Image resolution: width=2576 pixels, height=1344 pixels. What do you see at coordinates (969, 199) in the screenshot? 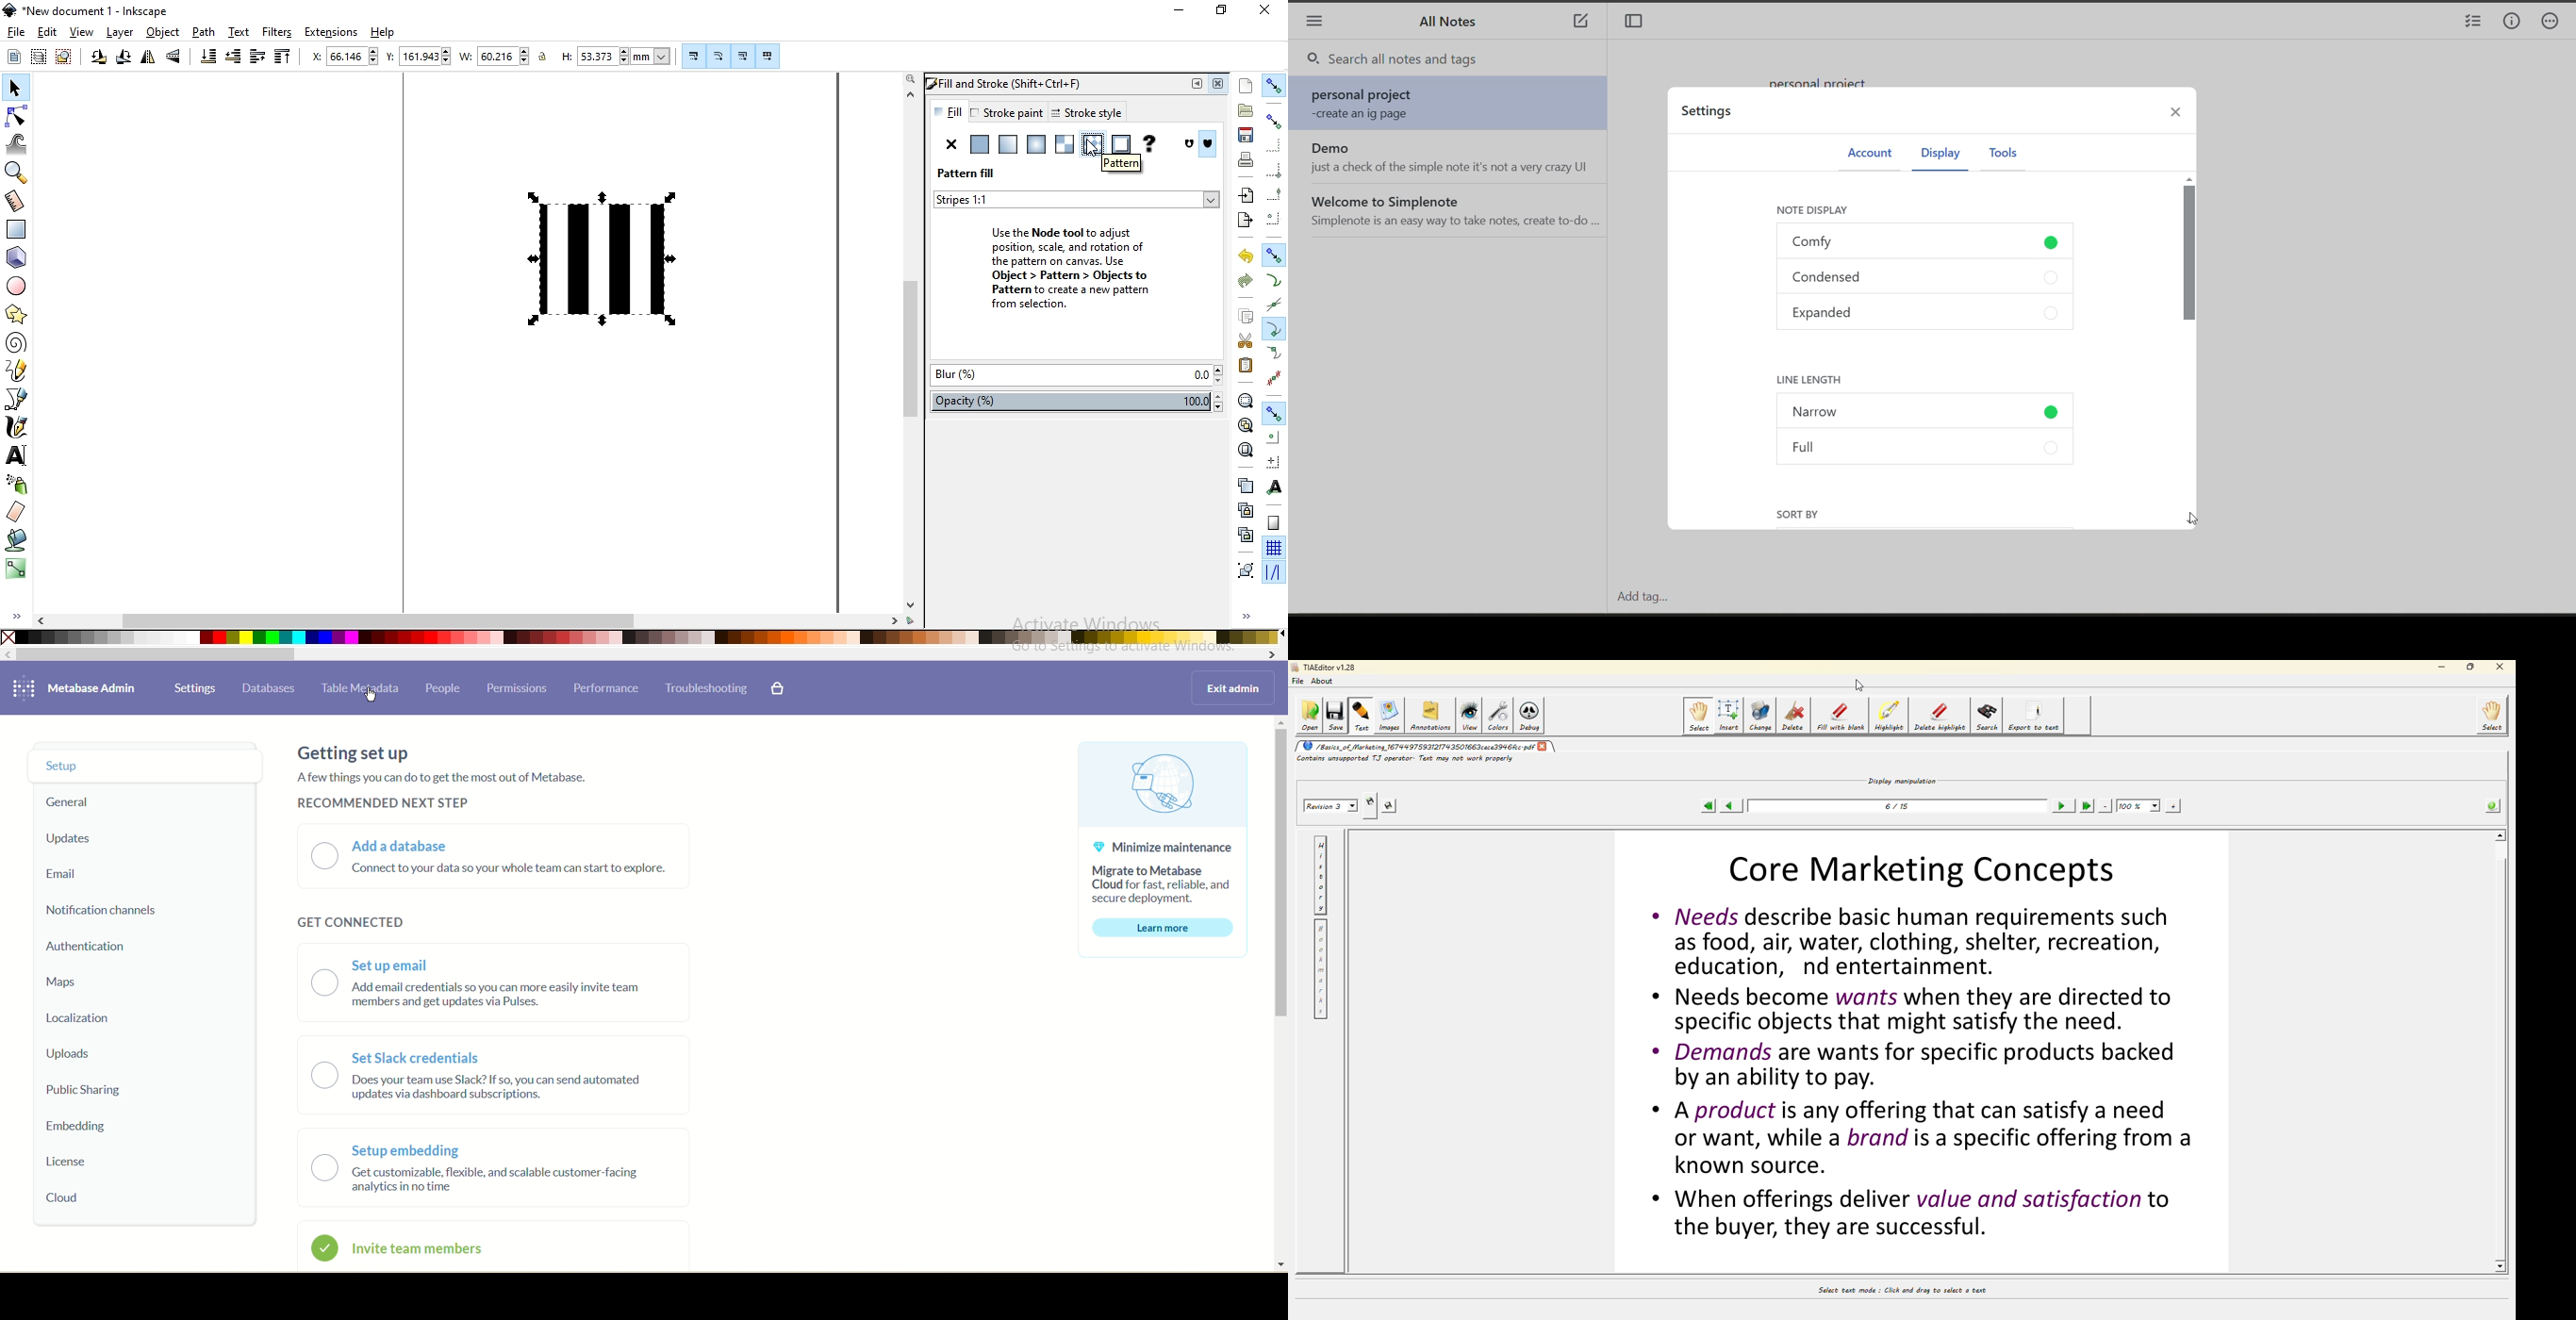
I see `stripes 1:1` at bounding box center [969, 199].